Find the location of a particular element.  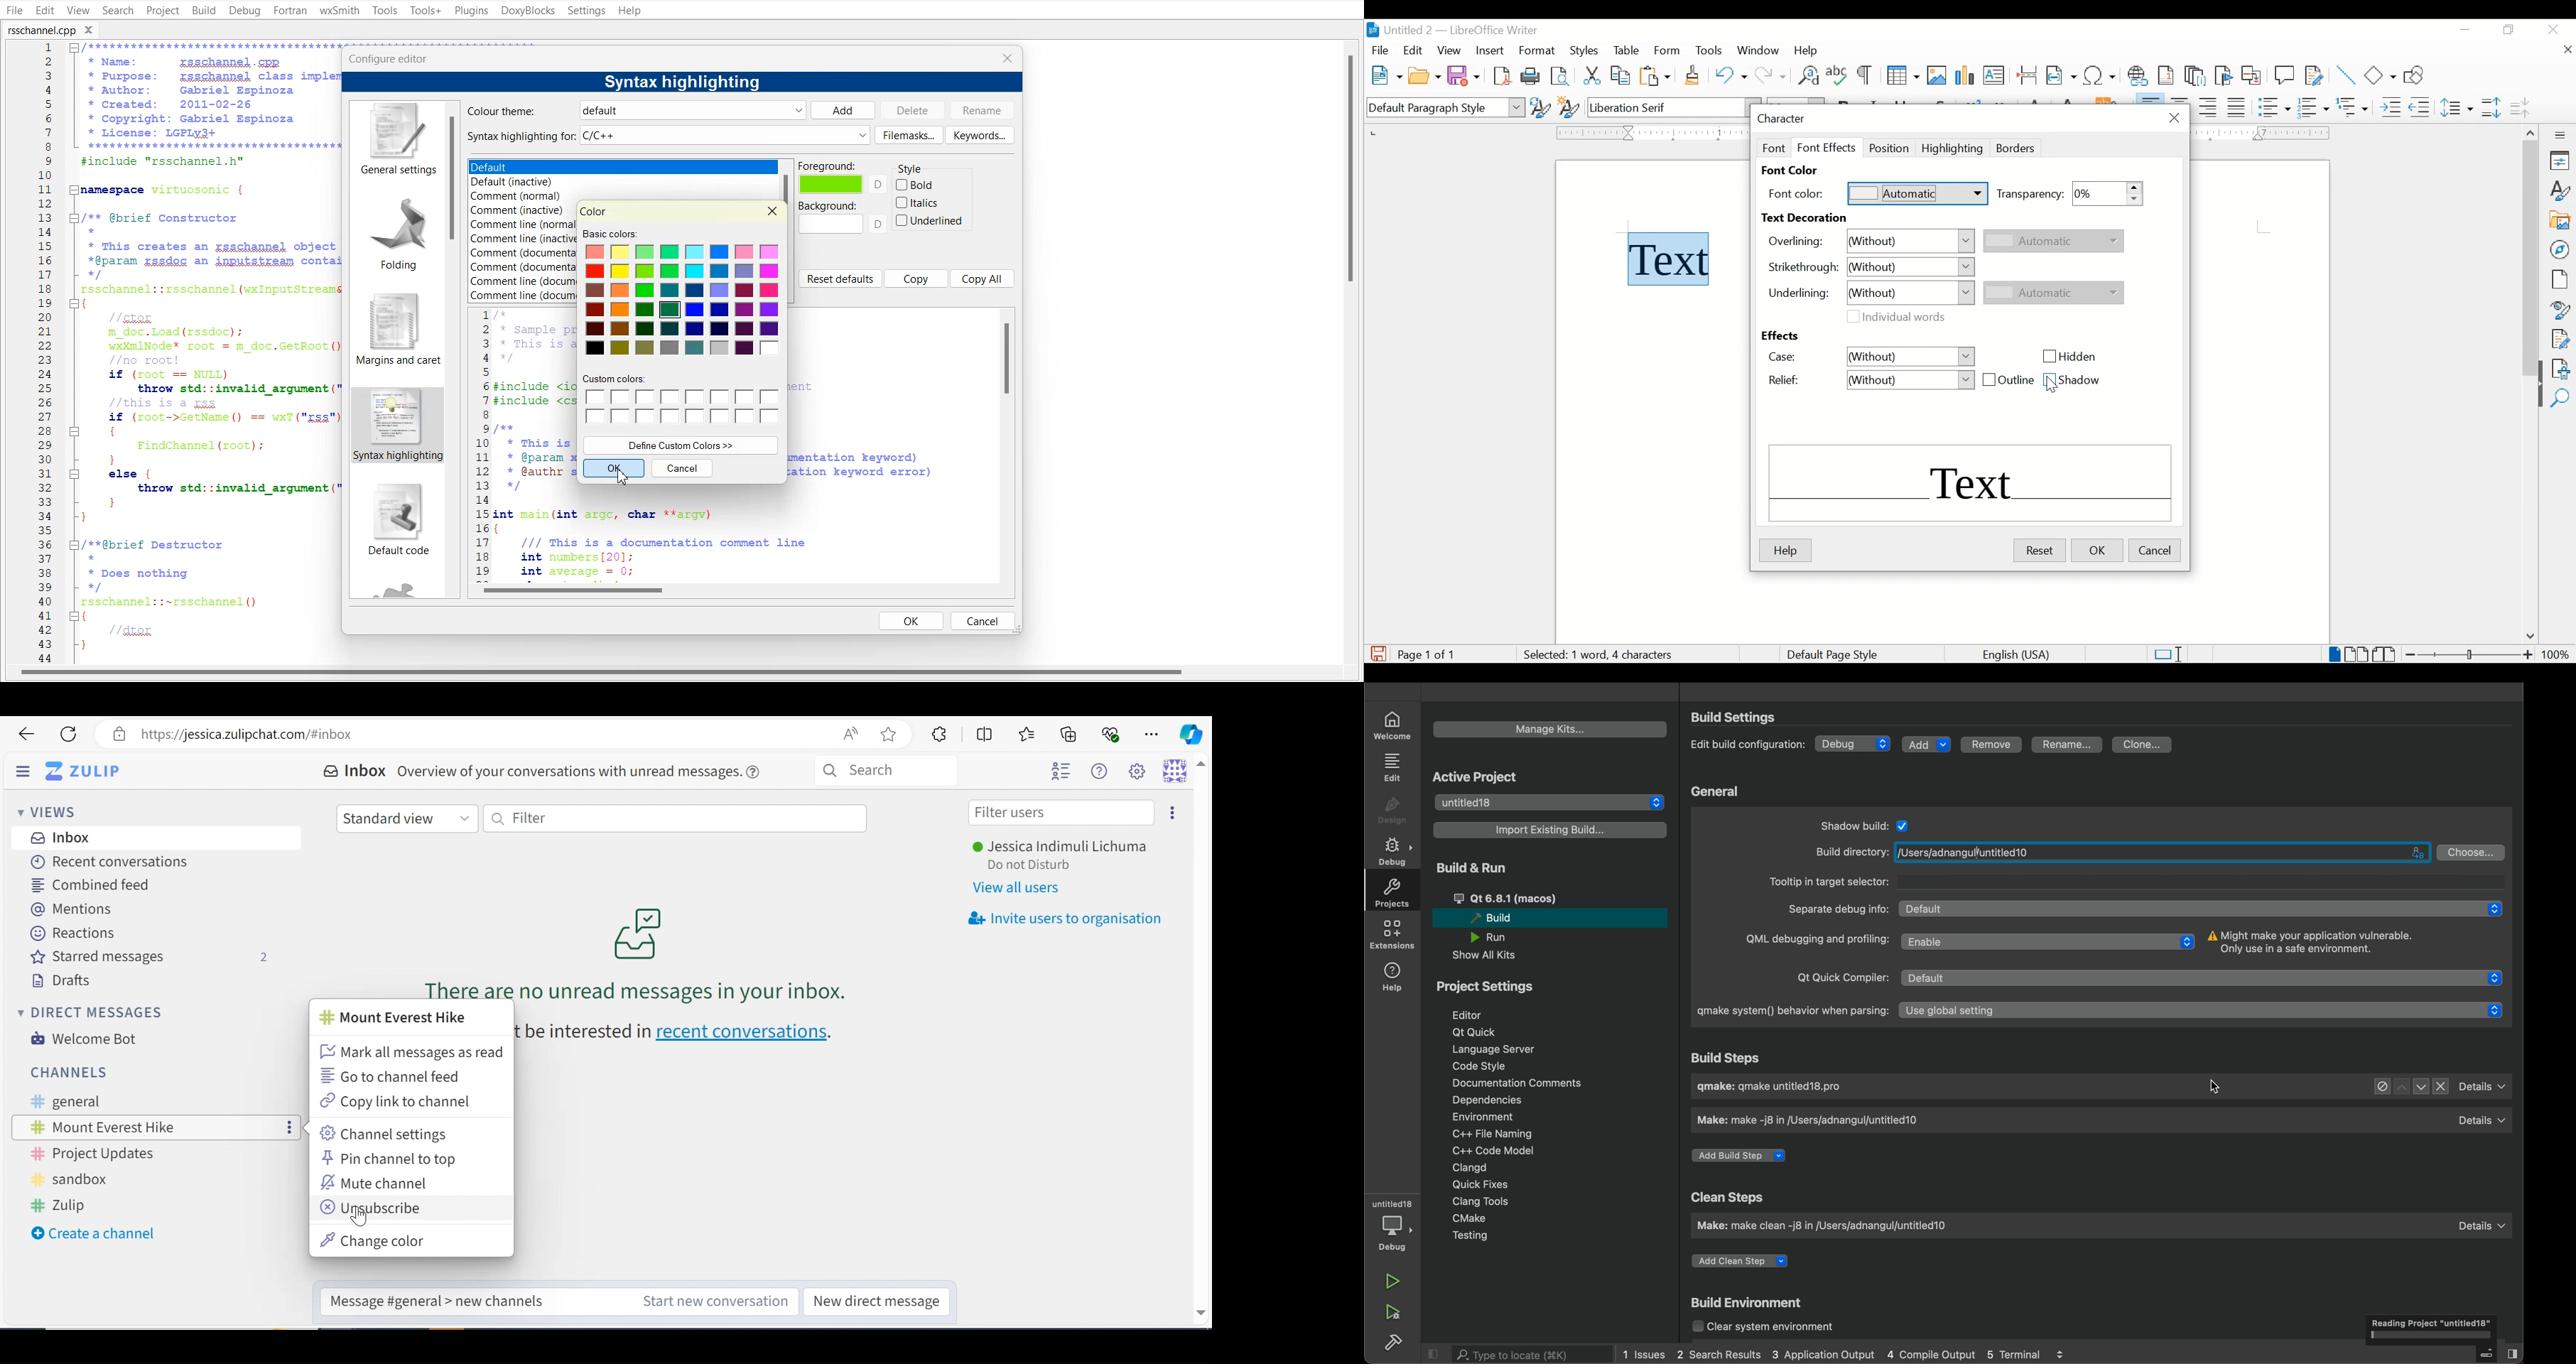

cut is located at coordinates (1593, 75).